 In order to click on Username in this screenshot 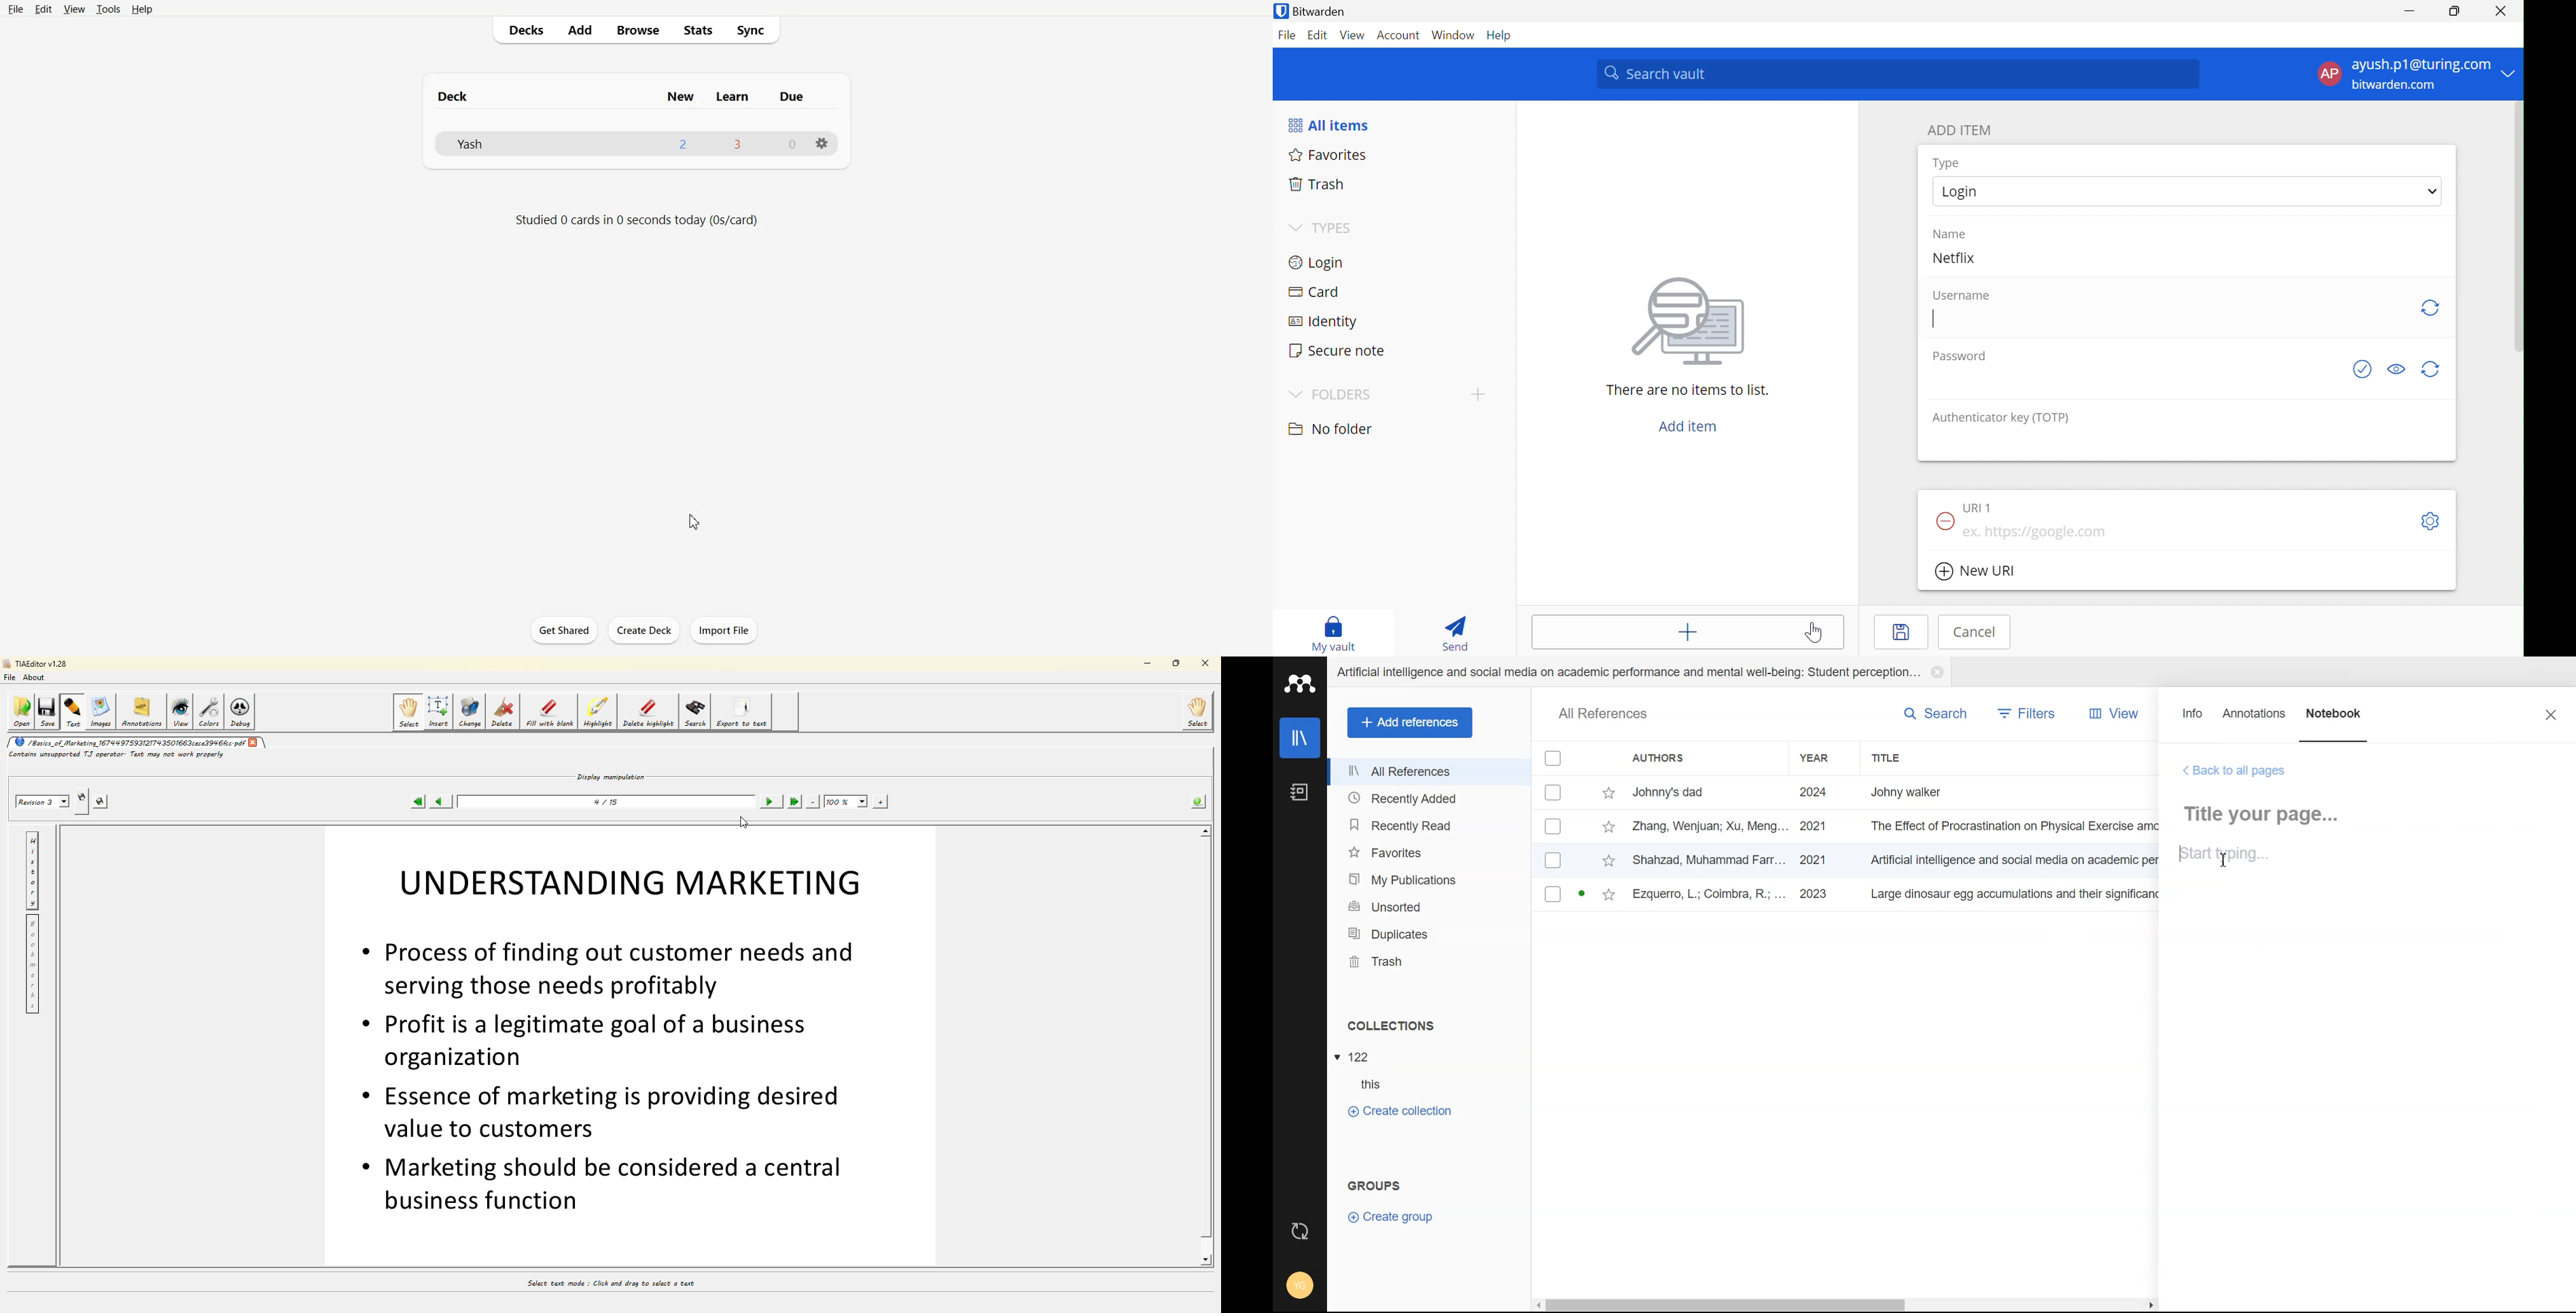, I will do `click(1962, 296)`.